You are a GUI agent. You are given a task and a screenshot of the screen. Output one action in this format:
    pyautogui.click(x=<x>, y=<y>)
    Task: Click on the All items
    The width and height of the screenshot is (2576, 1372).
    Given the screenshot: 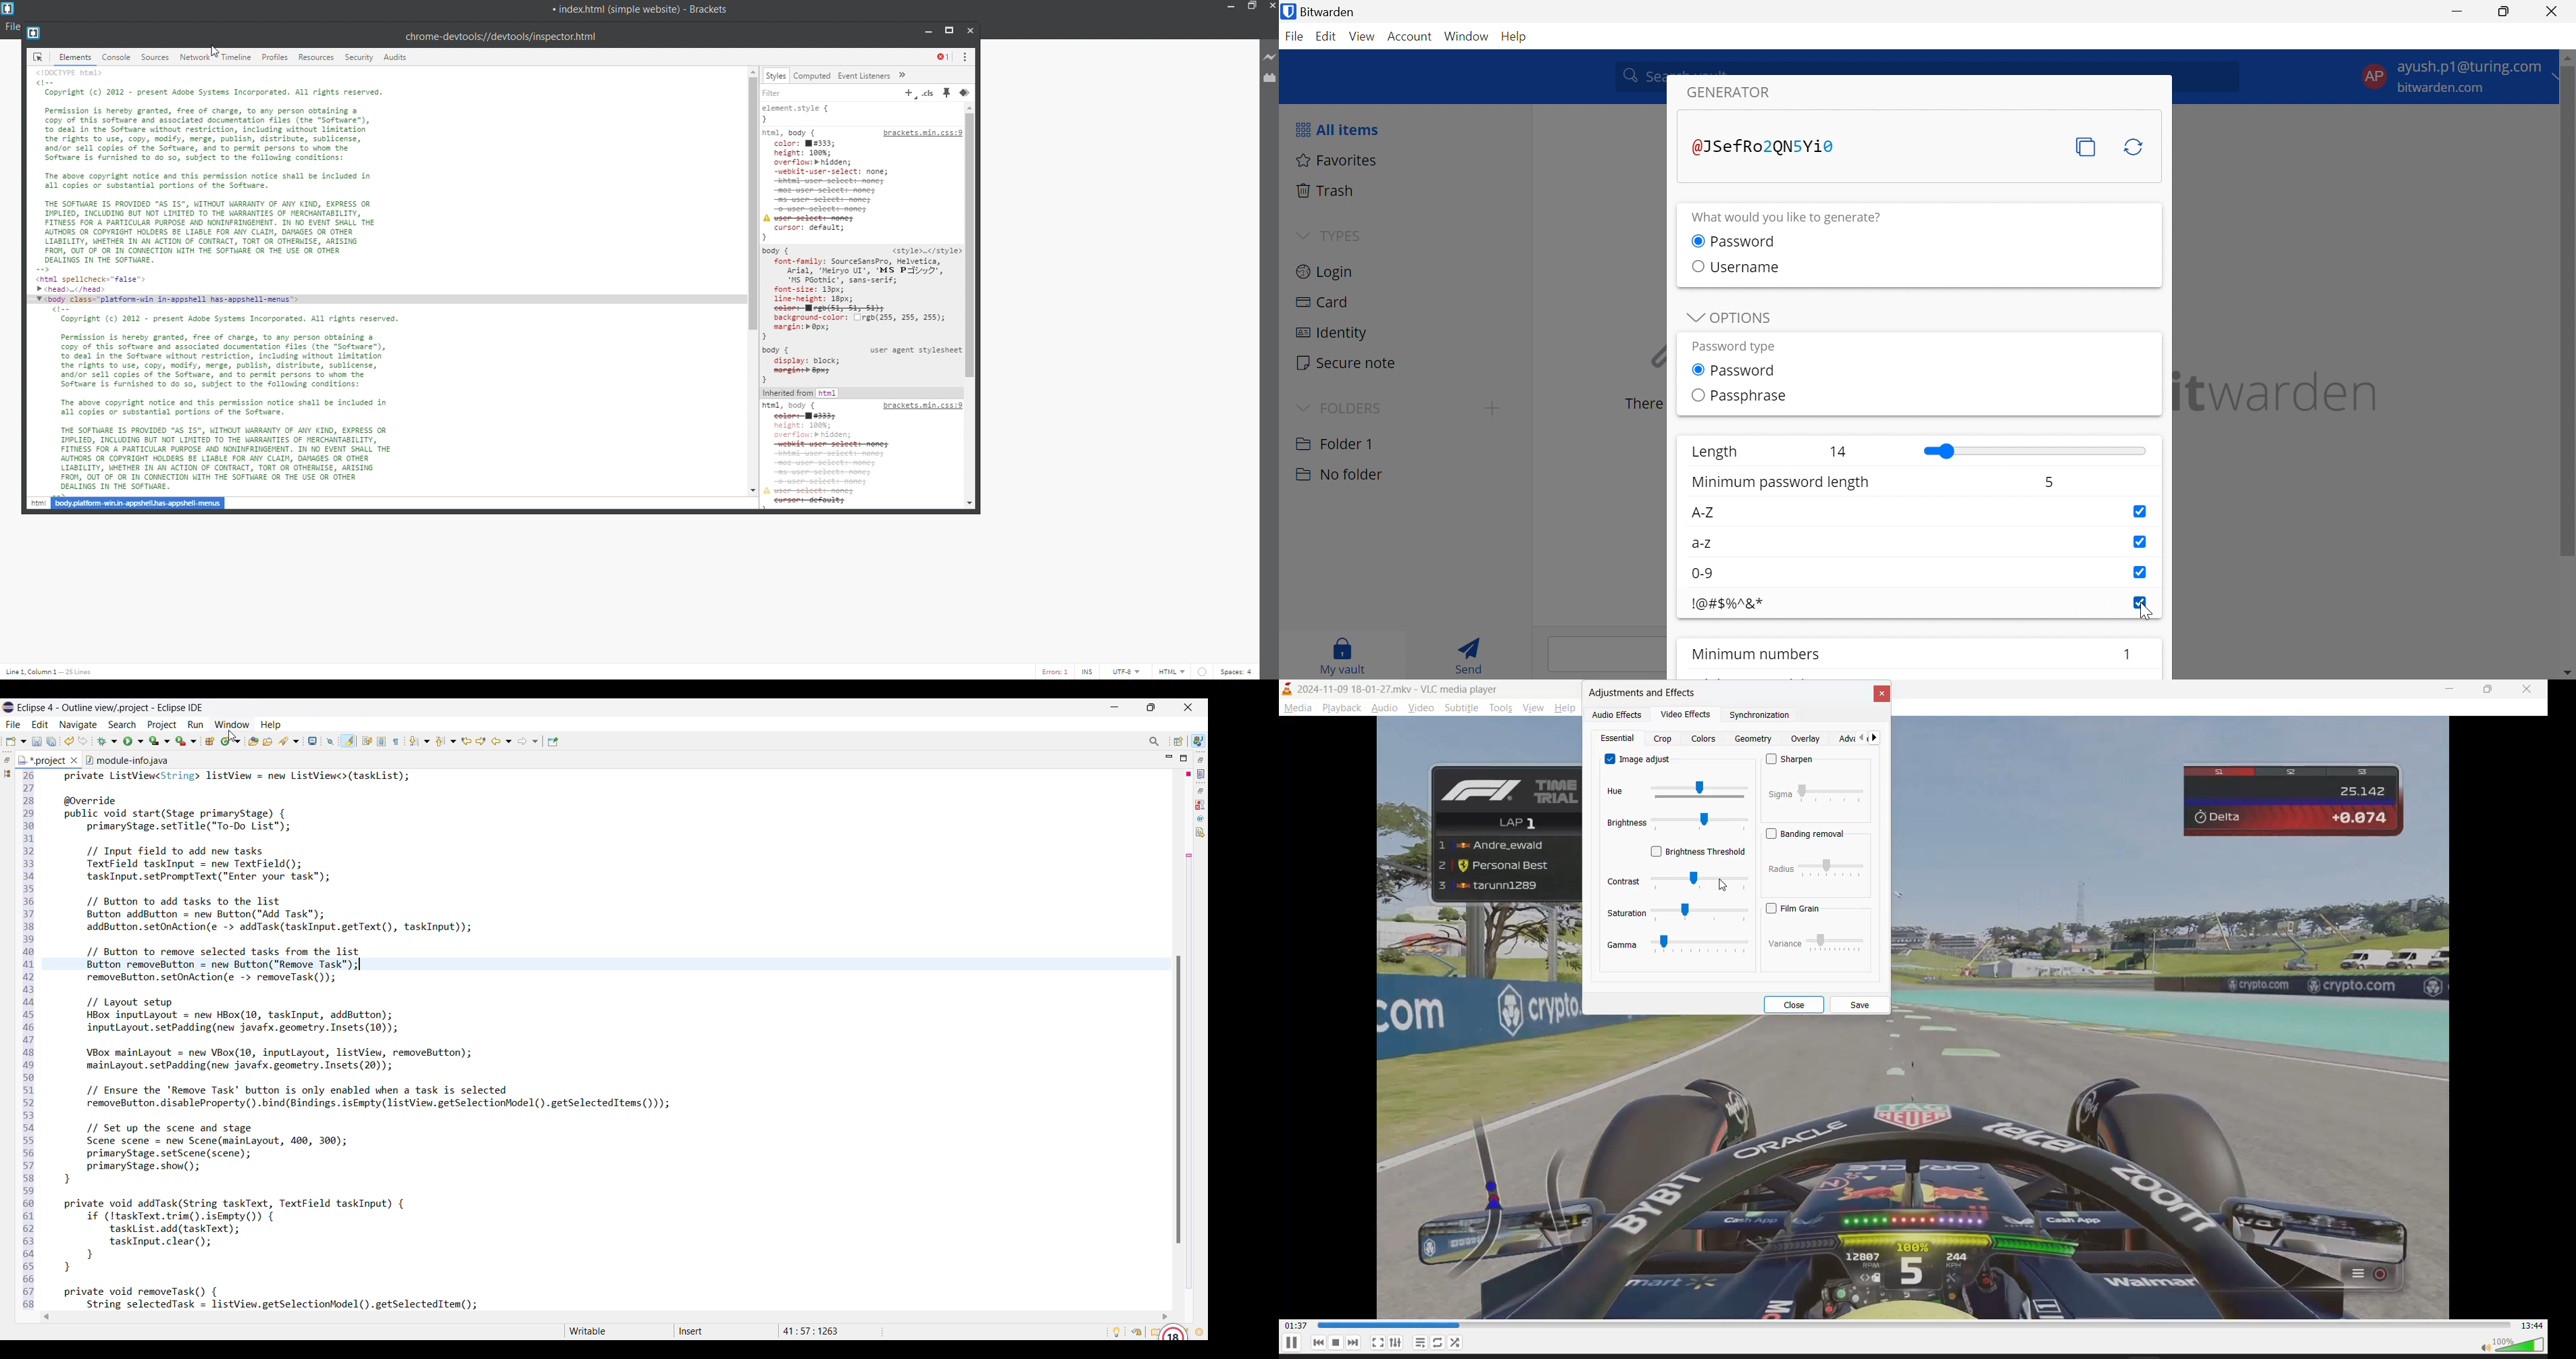 What is the action you would take?
    pyautogui.click(x=1338, y=130)
    